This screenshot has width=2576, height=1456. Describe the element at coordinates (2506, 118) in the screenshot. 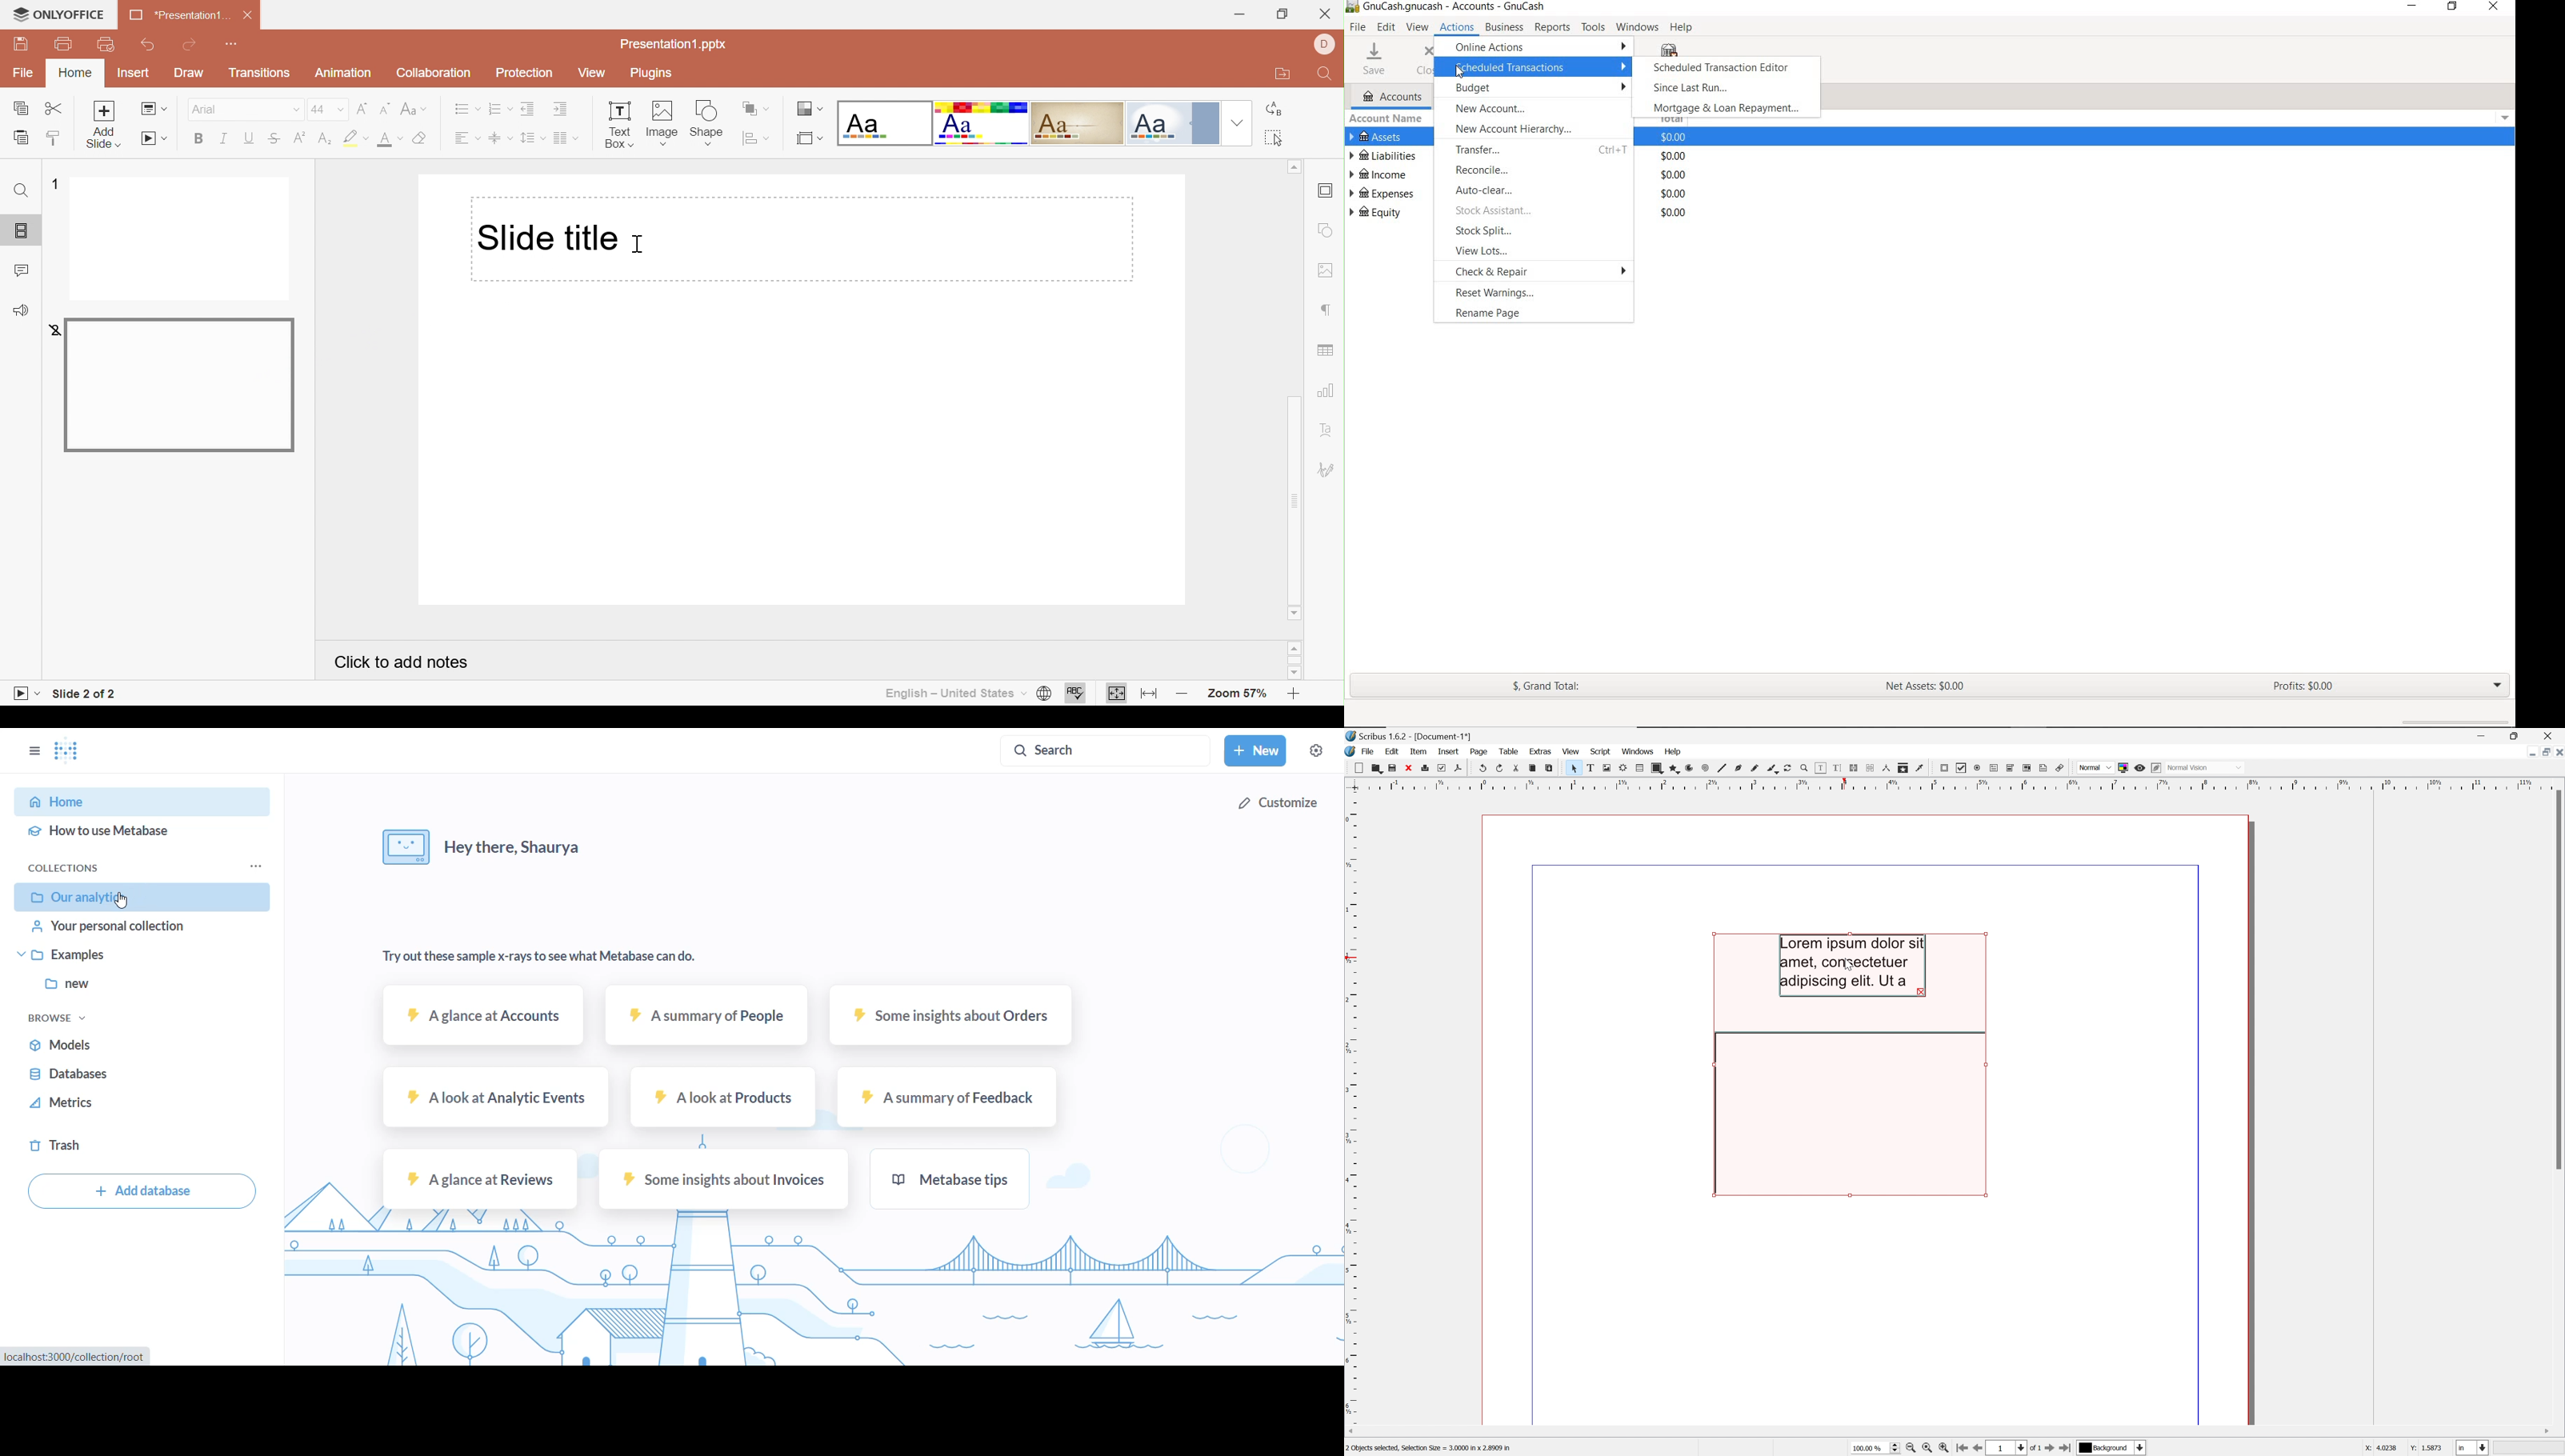

I see `Drop-down ` at that location.